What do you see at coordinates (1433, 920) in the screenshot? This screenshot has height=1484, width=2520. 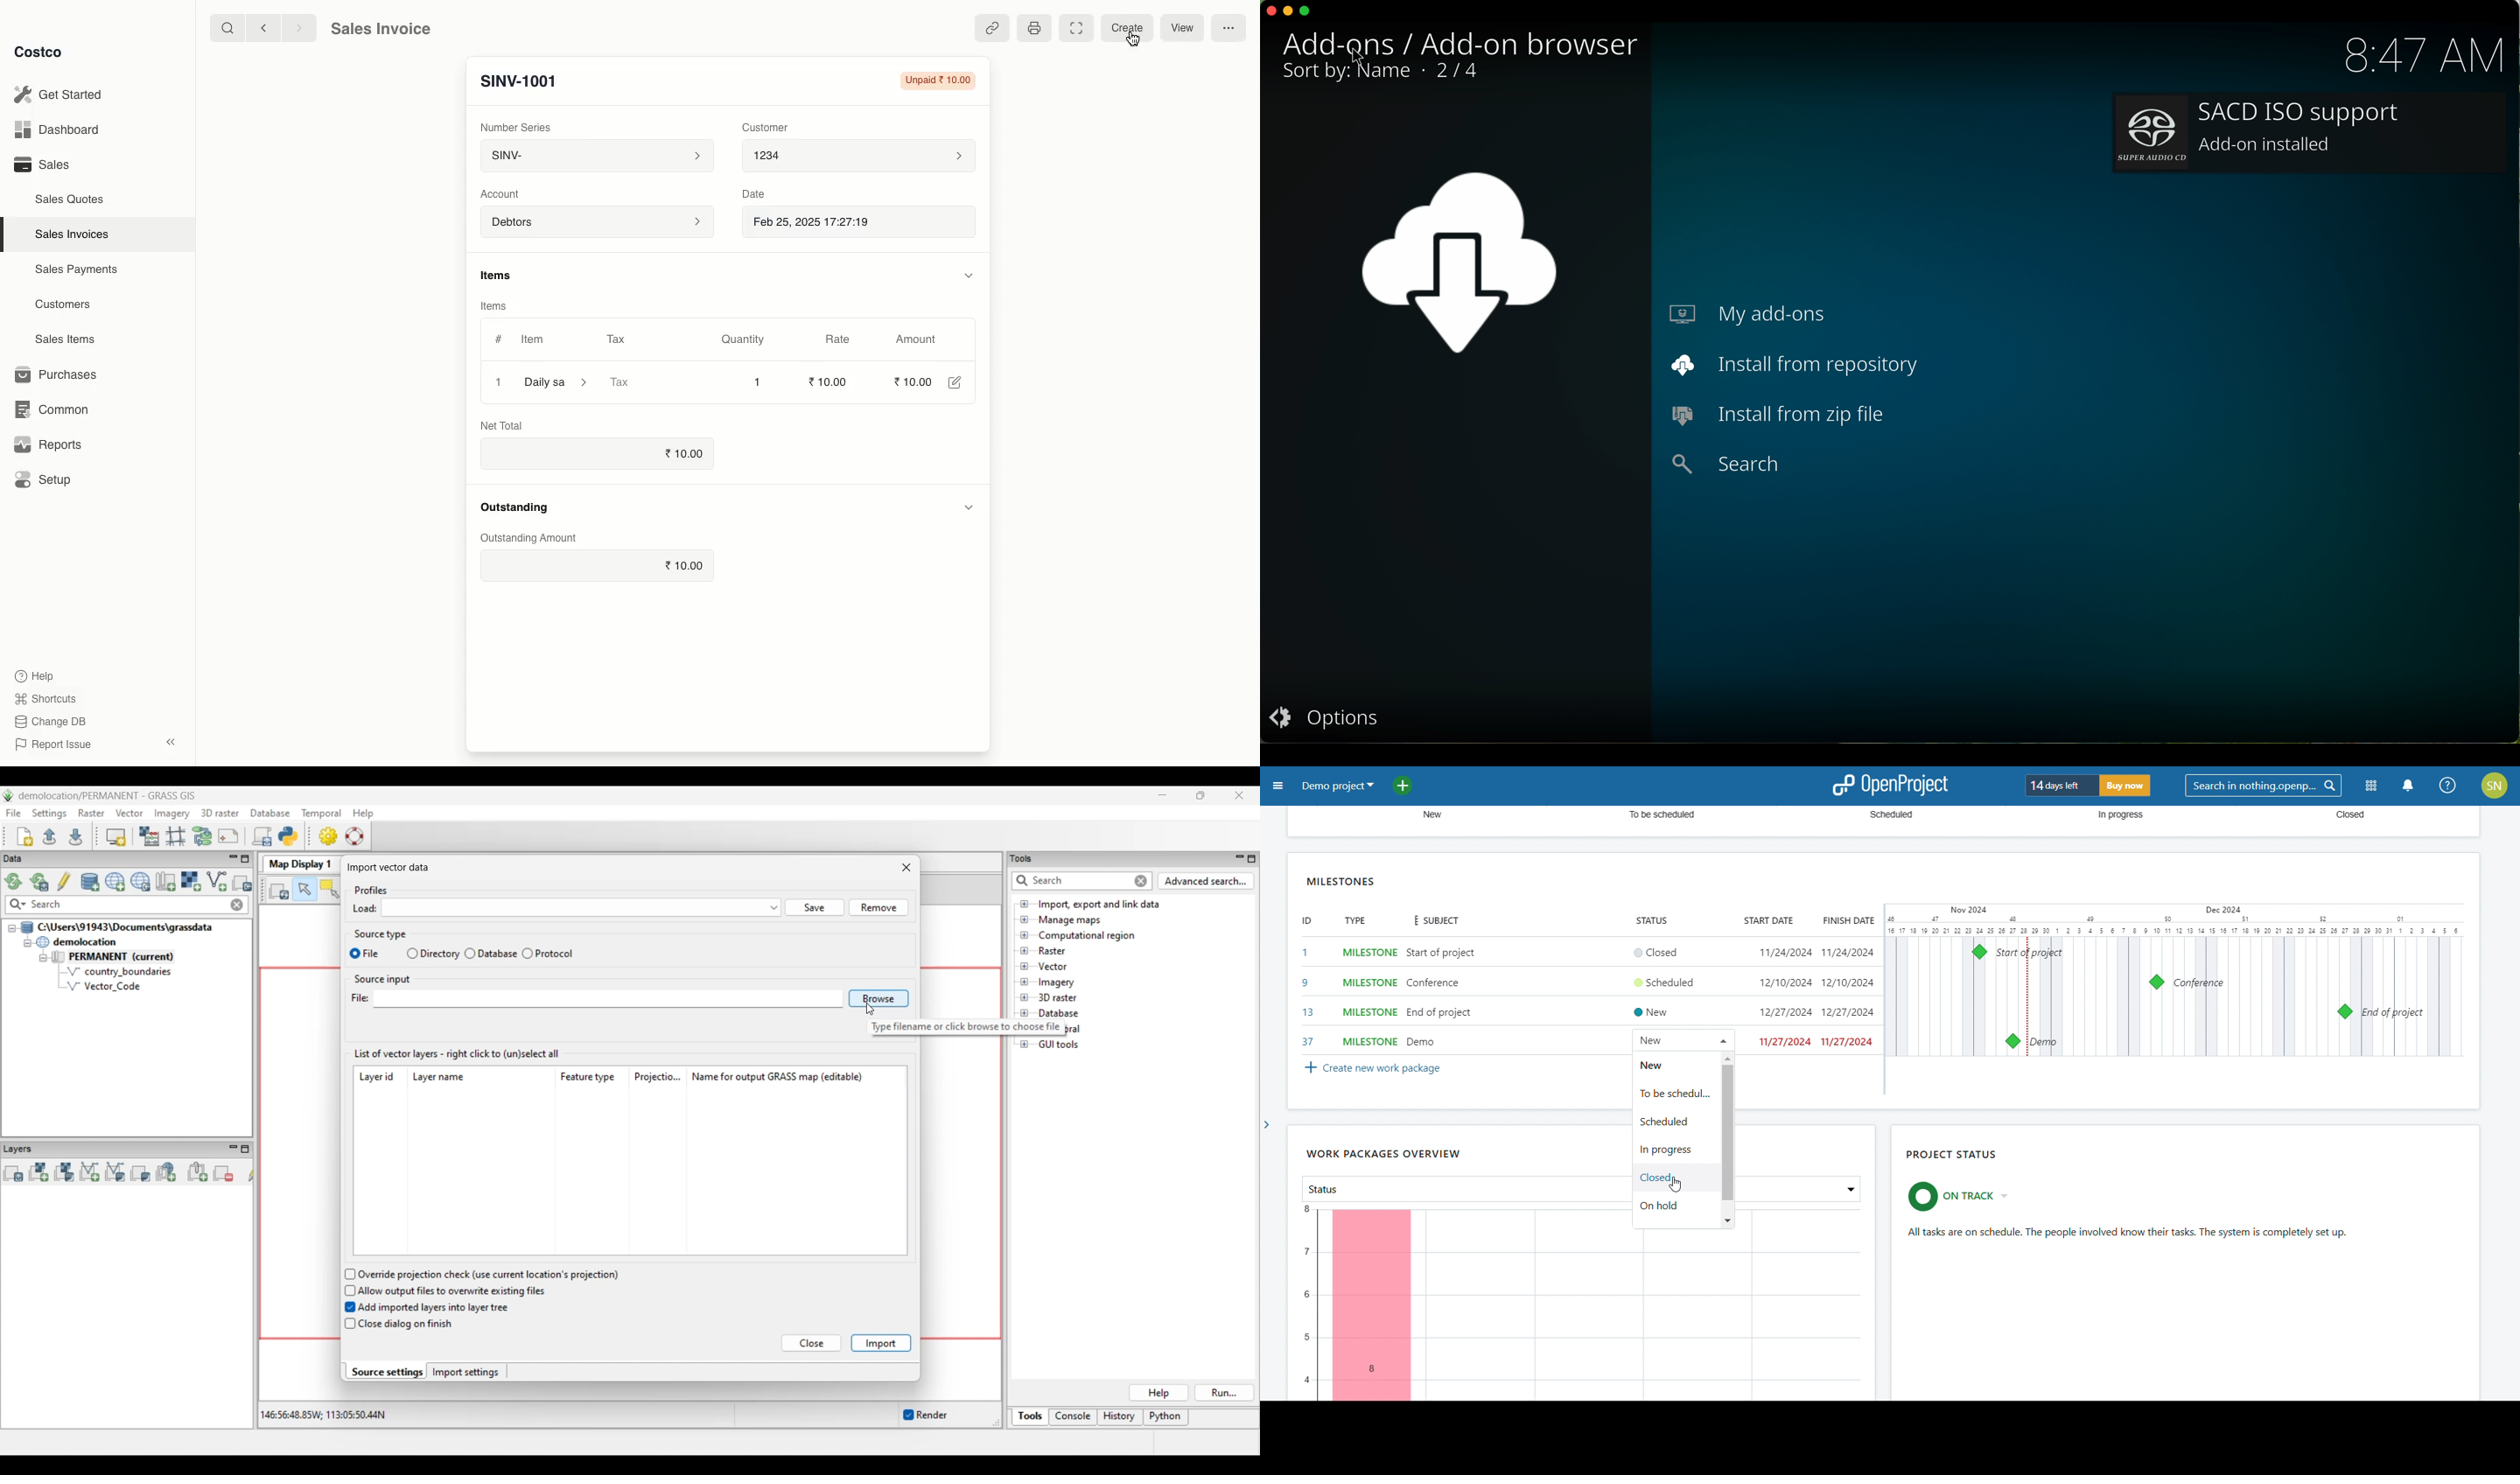 I see `subject` at bounding box center [1433, 920].